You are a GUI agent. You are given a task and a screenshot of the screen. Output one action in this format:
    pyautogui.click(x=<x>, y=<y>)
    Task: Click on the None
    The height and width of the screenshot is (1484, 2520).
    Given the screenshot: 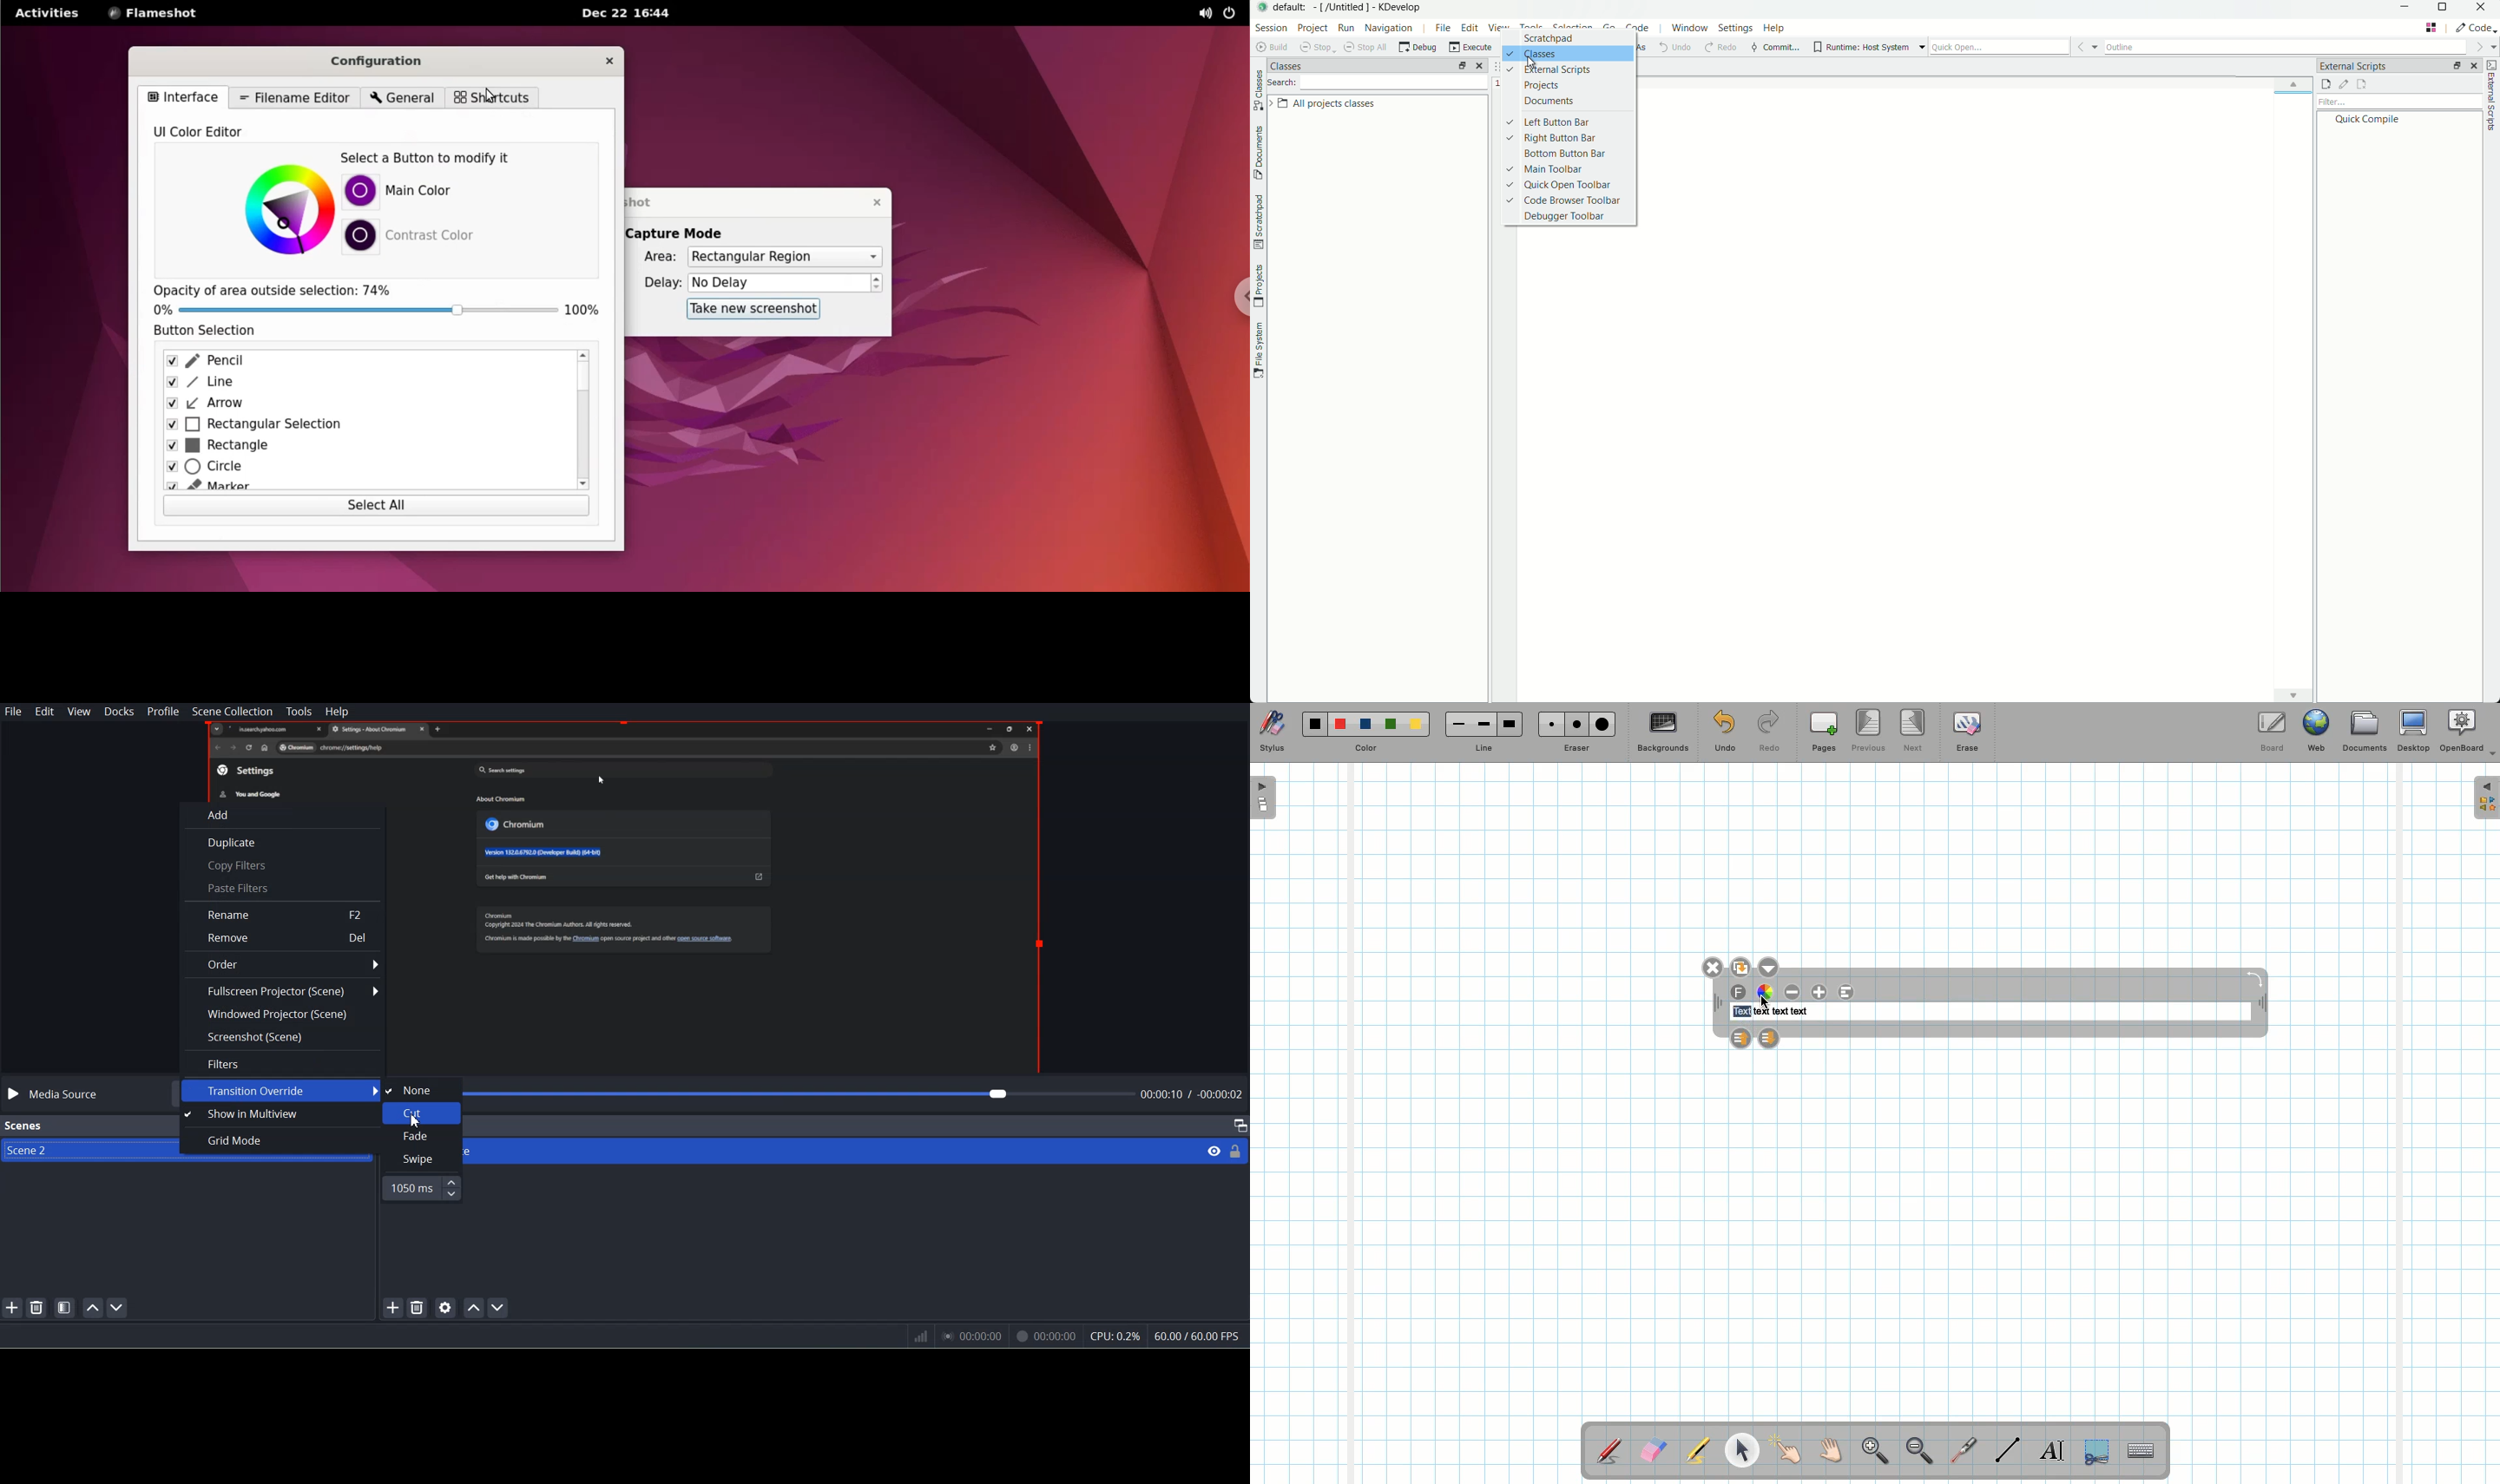 What is the action you would take?
    pyautogui.click(x=421, y=1089)
    